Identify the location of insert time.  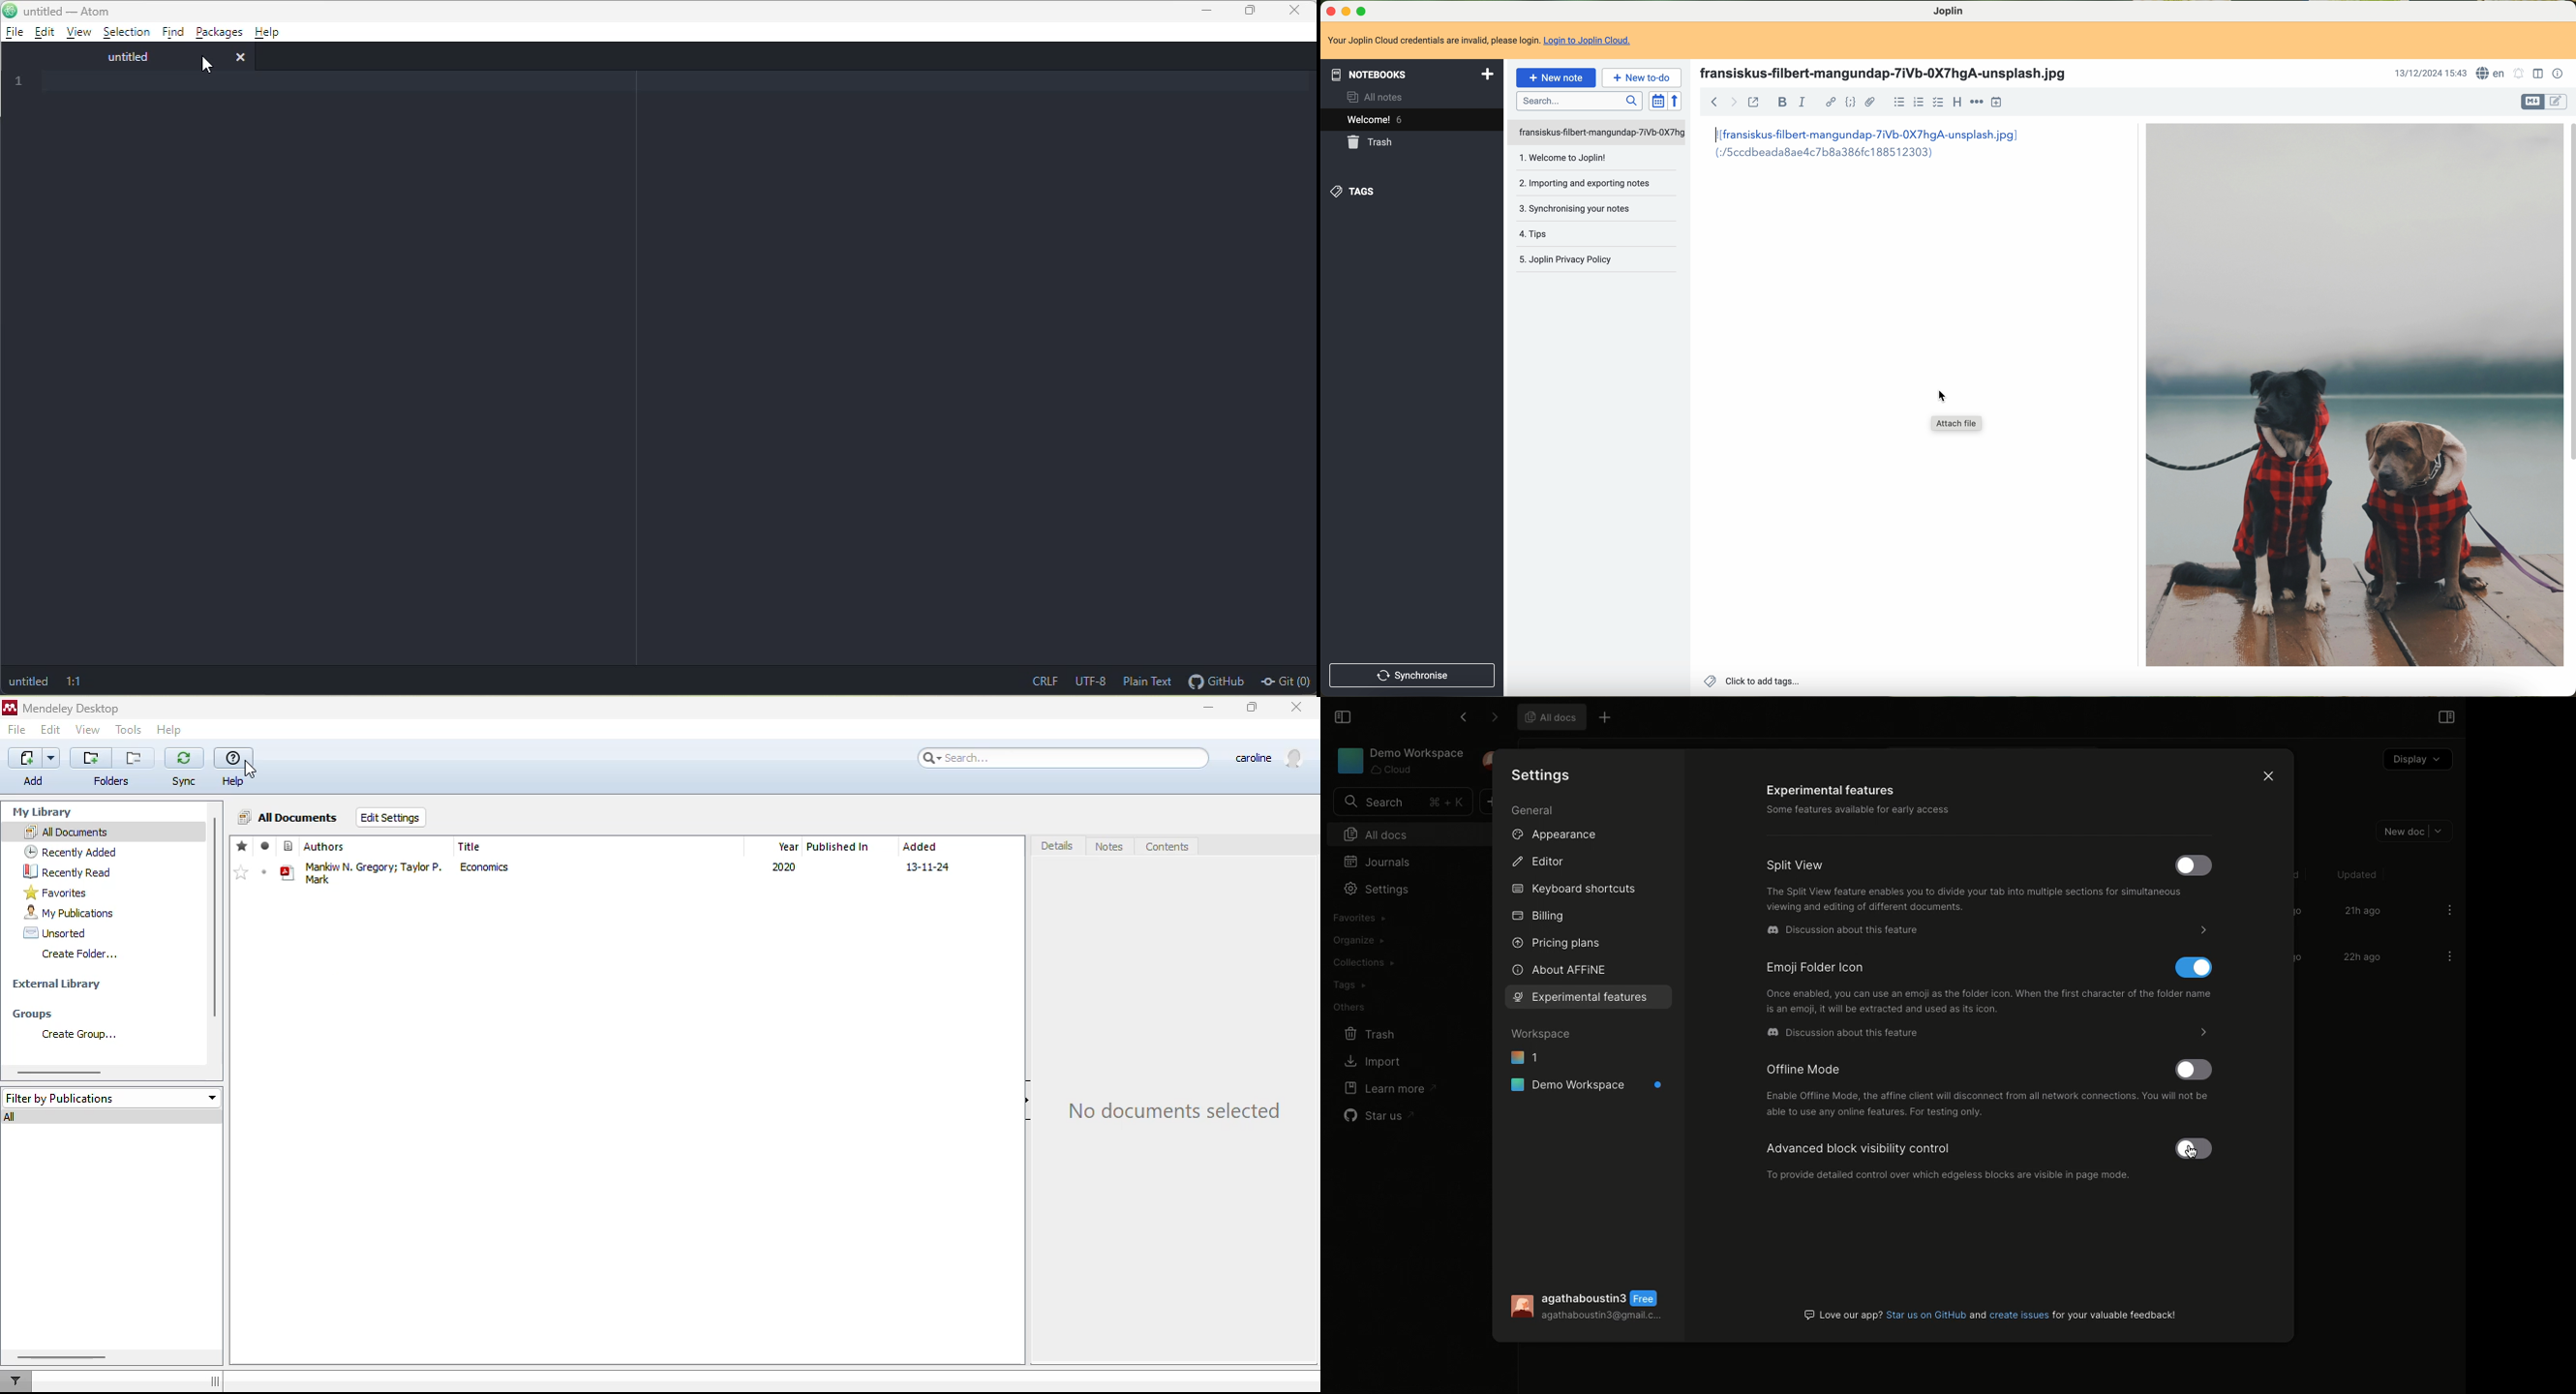
(1997, 103).